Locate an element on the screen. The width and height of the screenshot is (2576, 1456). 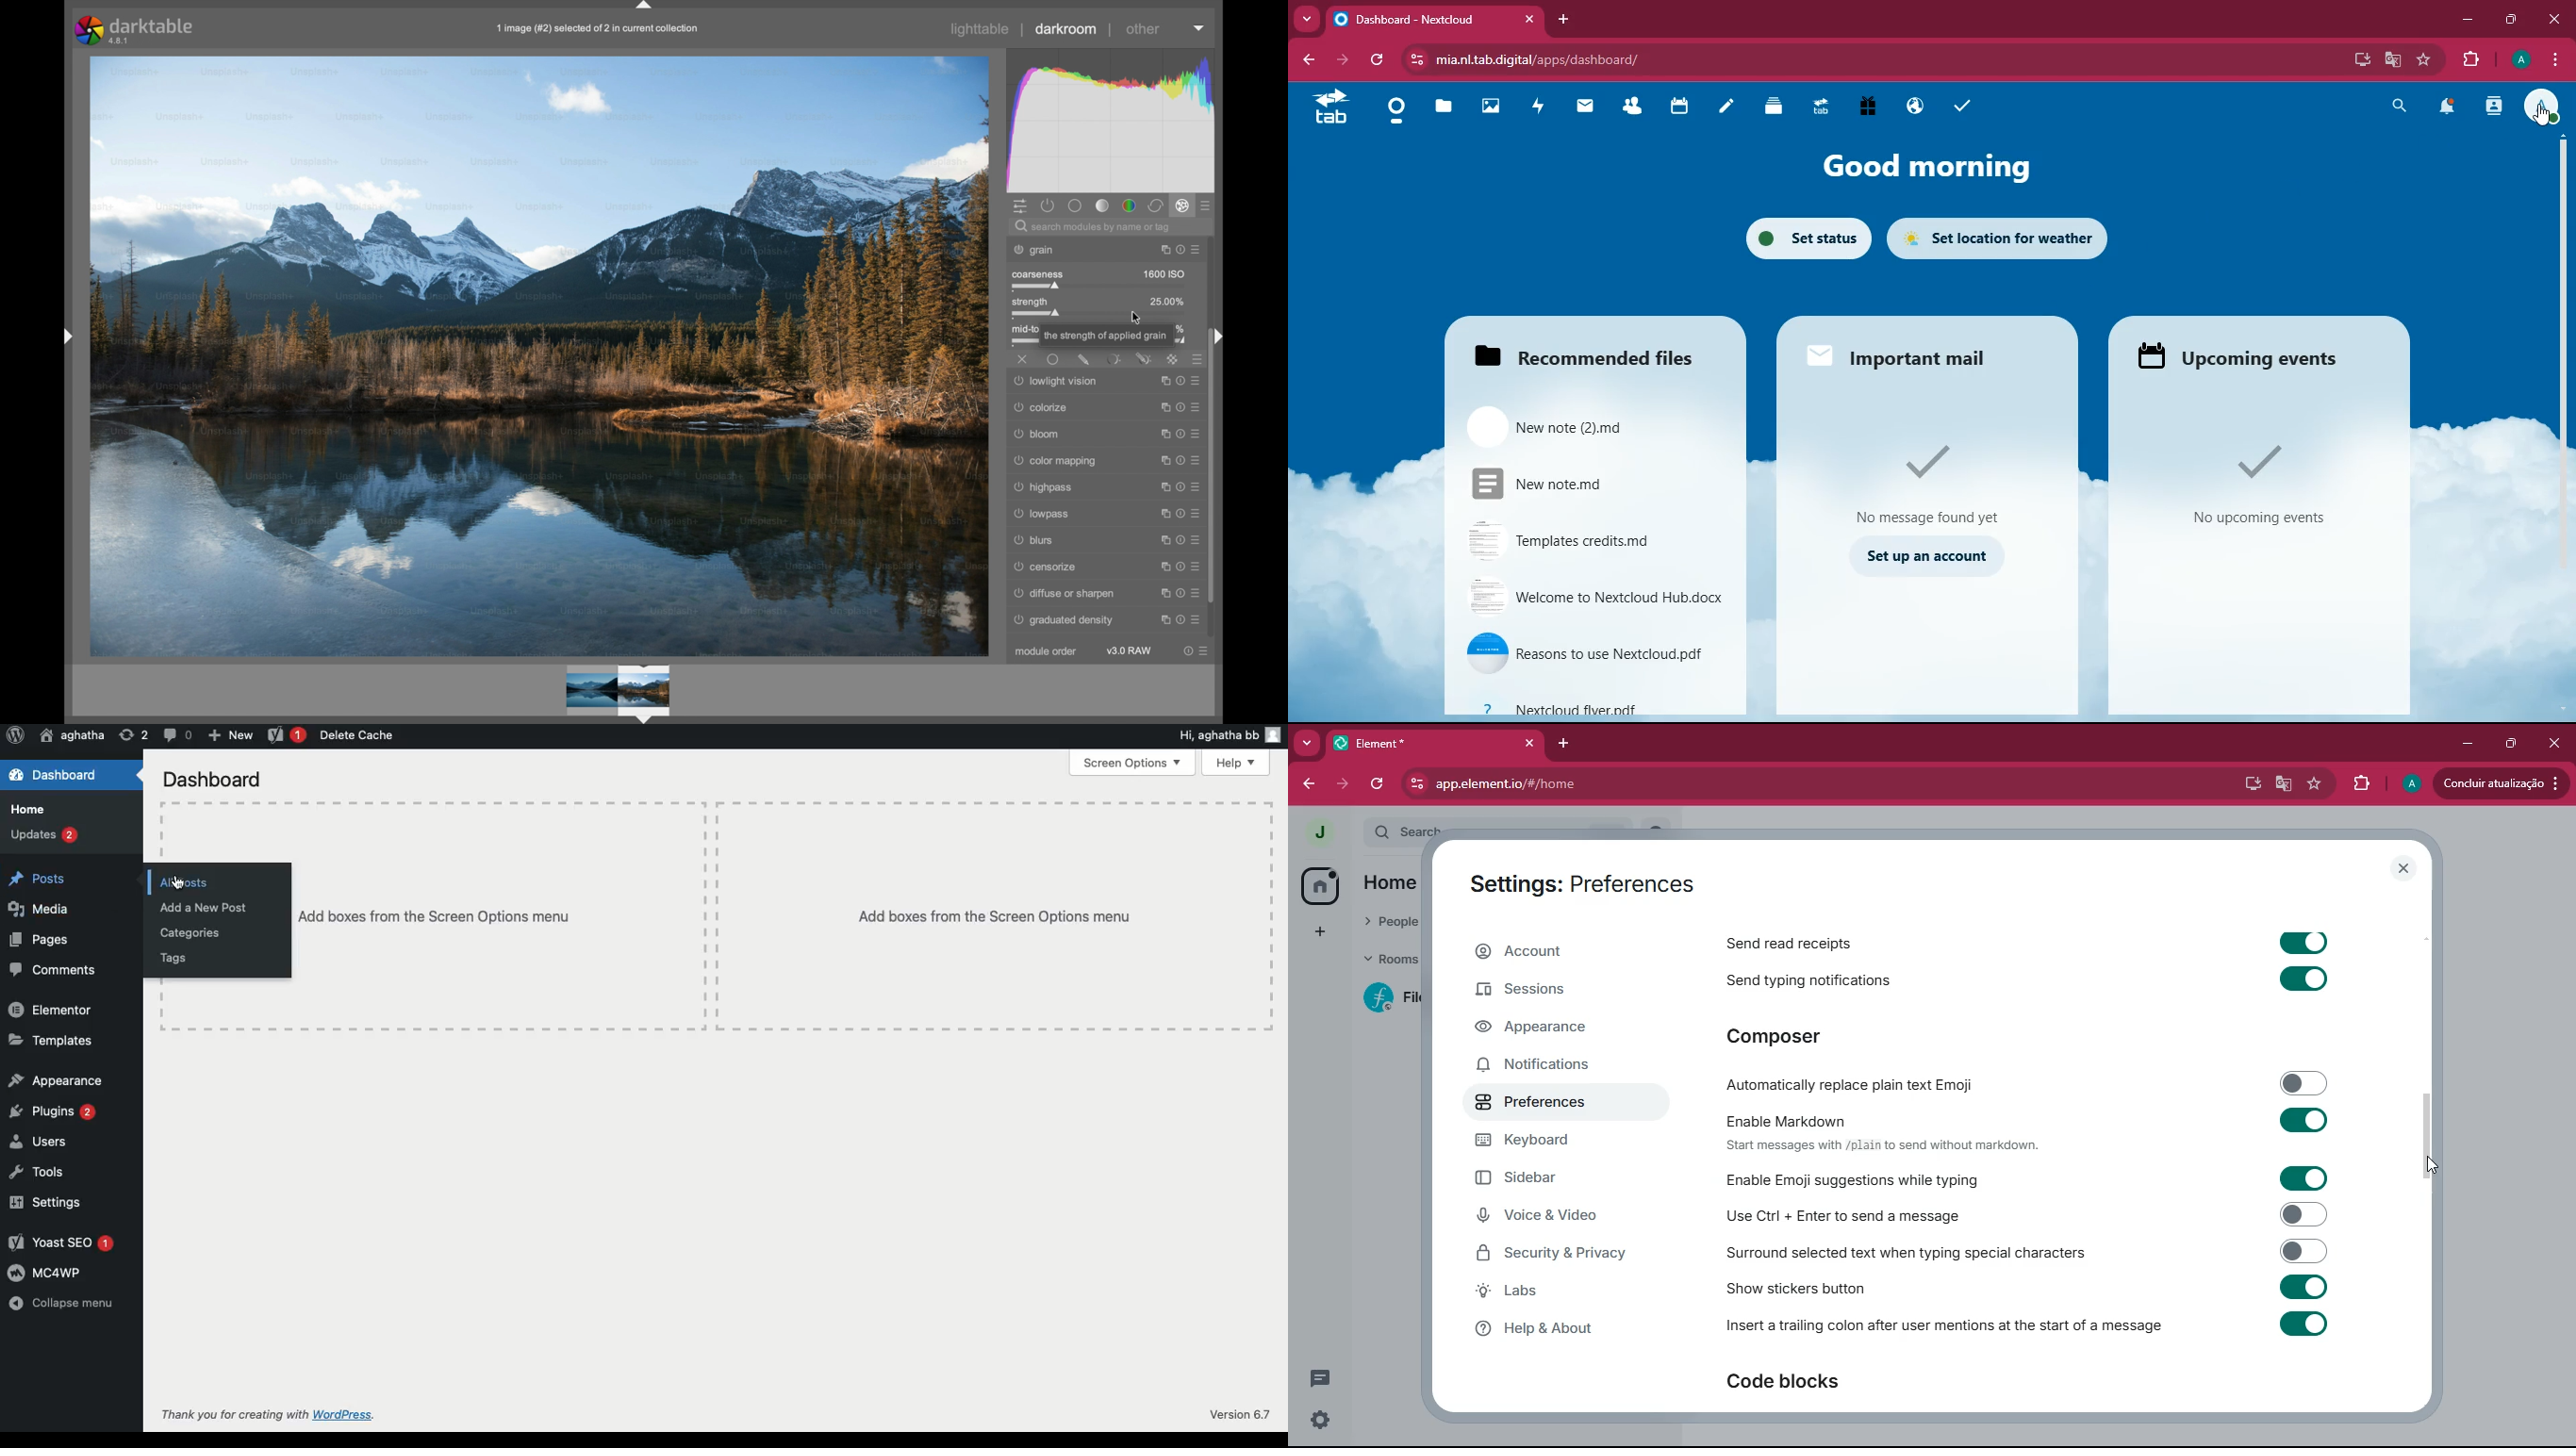
Tools is located at coordinates (38, 1170).